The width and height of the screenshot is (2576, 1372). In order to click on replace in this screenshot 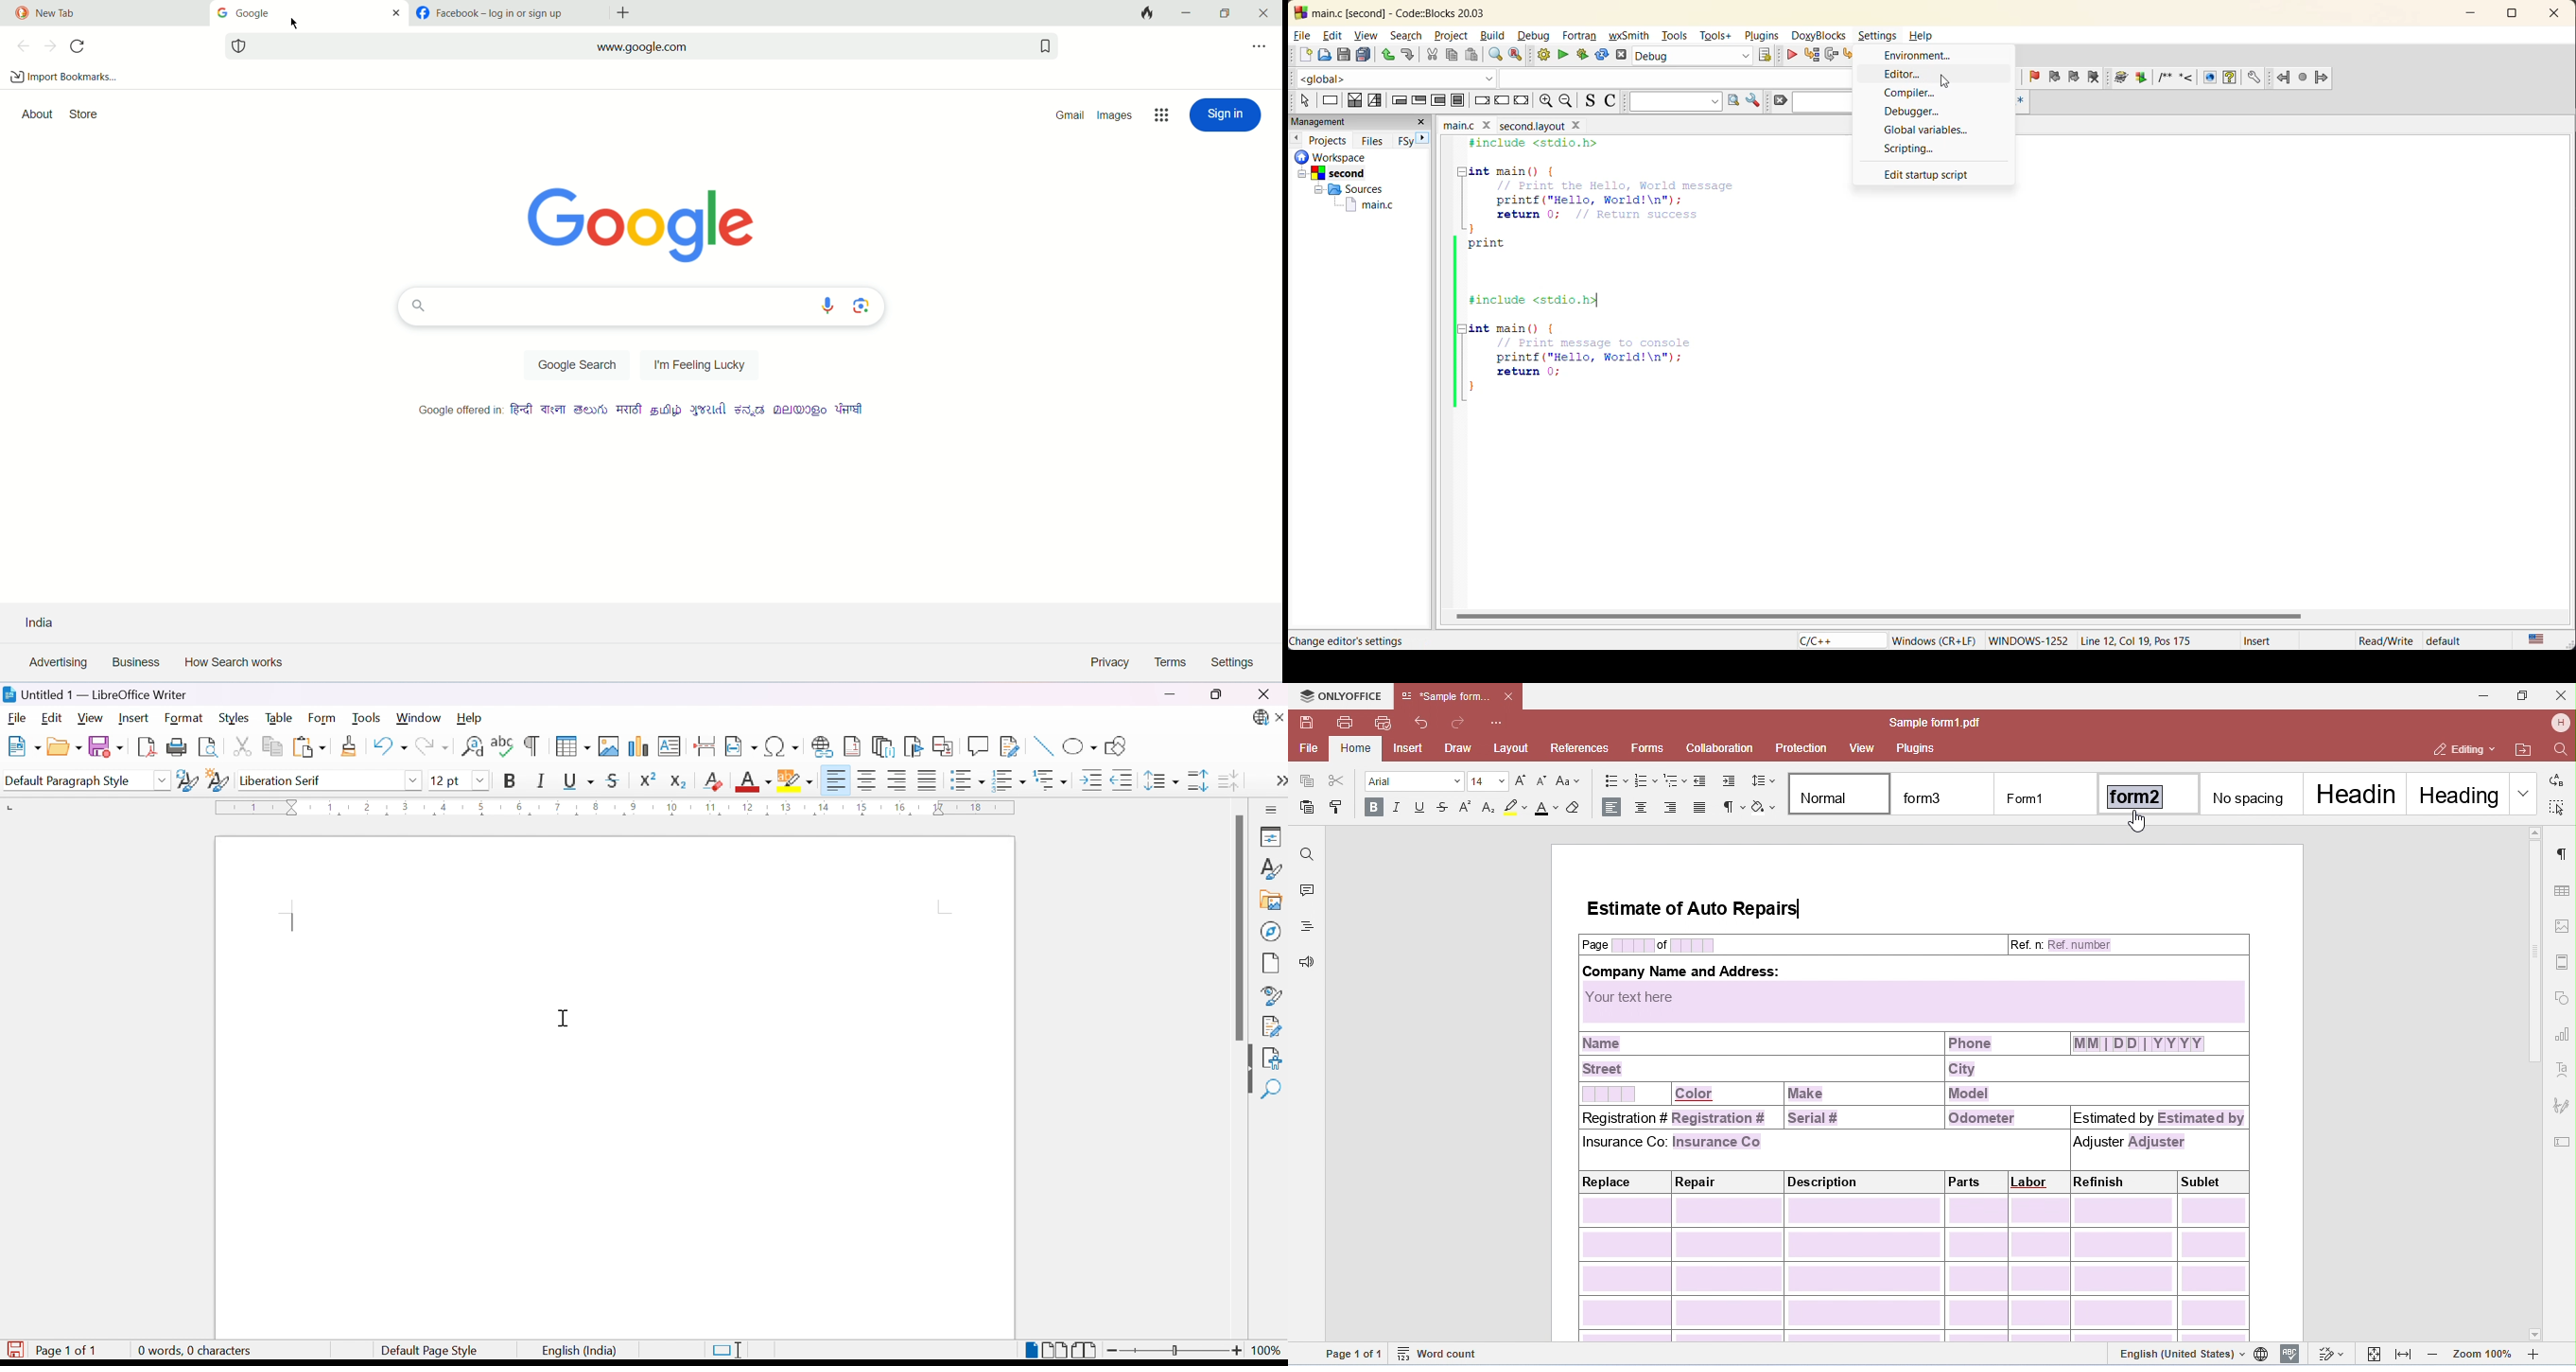, I will do `click(1516, 54)`.